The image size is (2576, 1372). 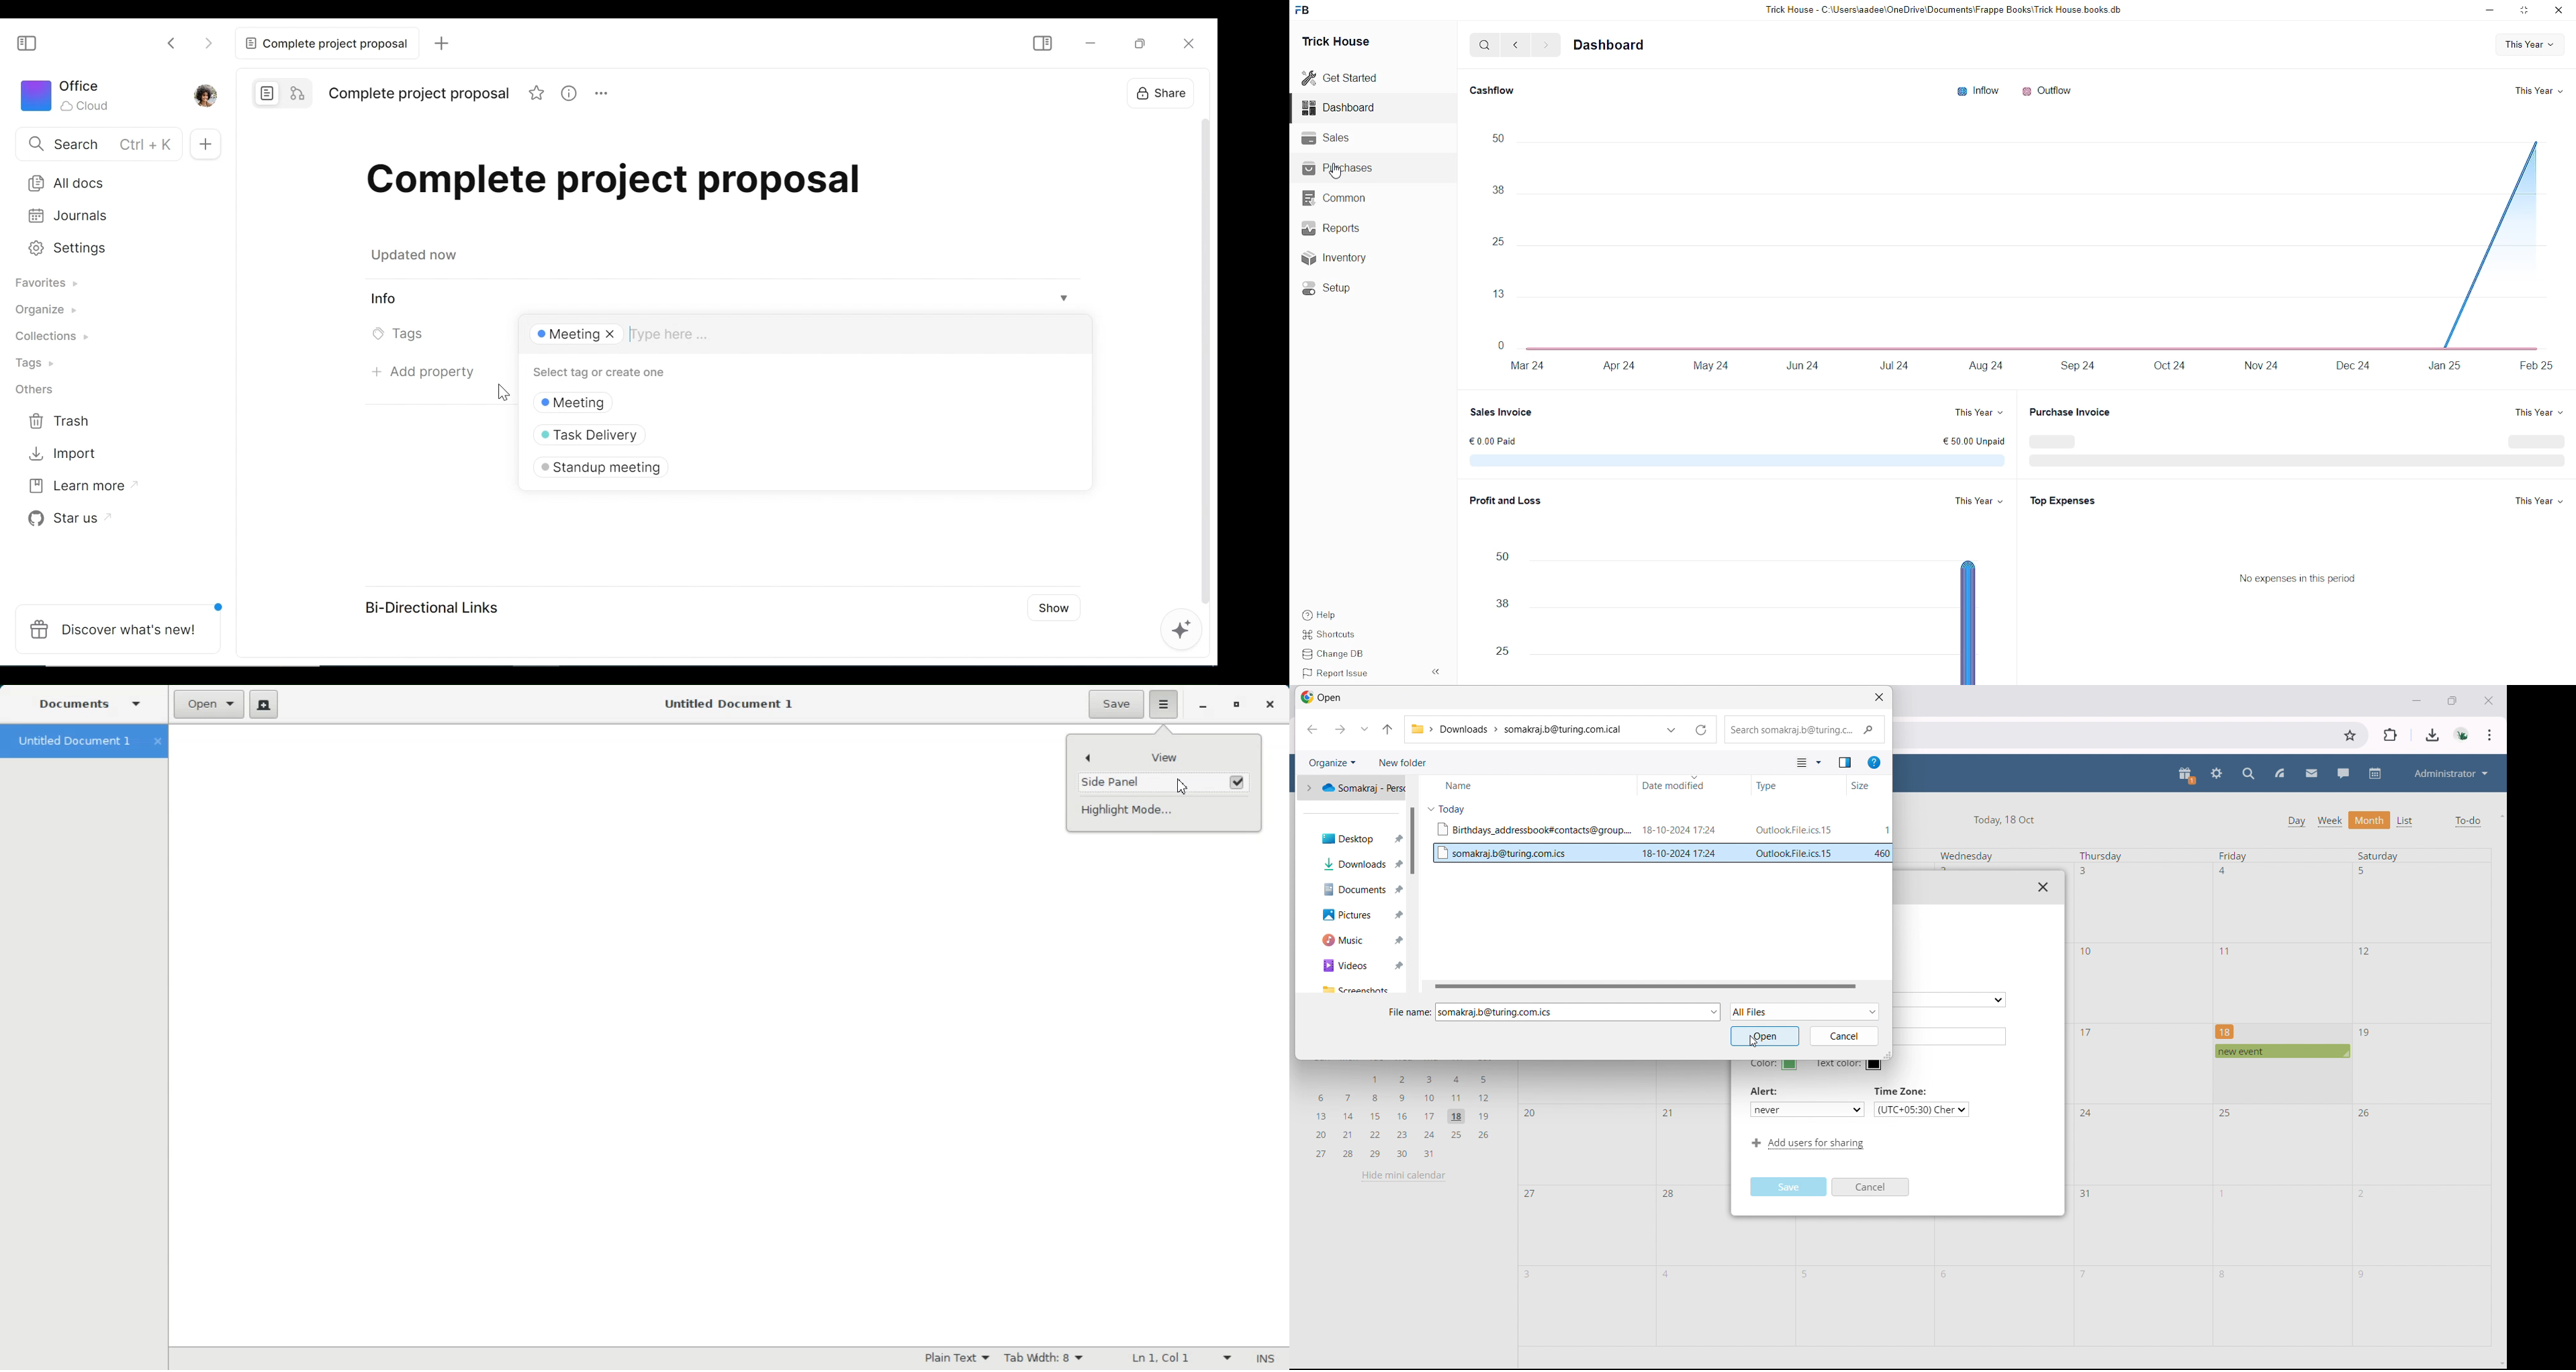 I want to click on 0, so click(x=1501, y=340).